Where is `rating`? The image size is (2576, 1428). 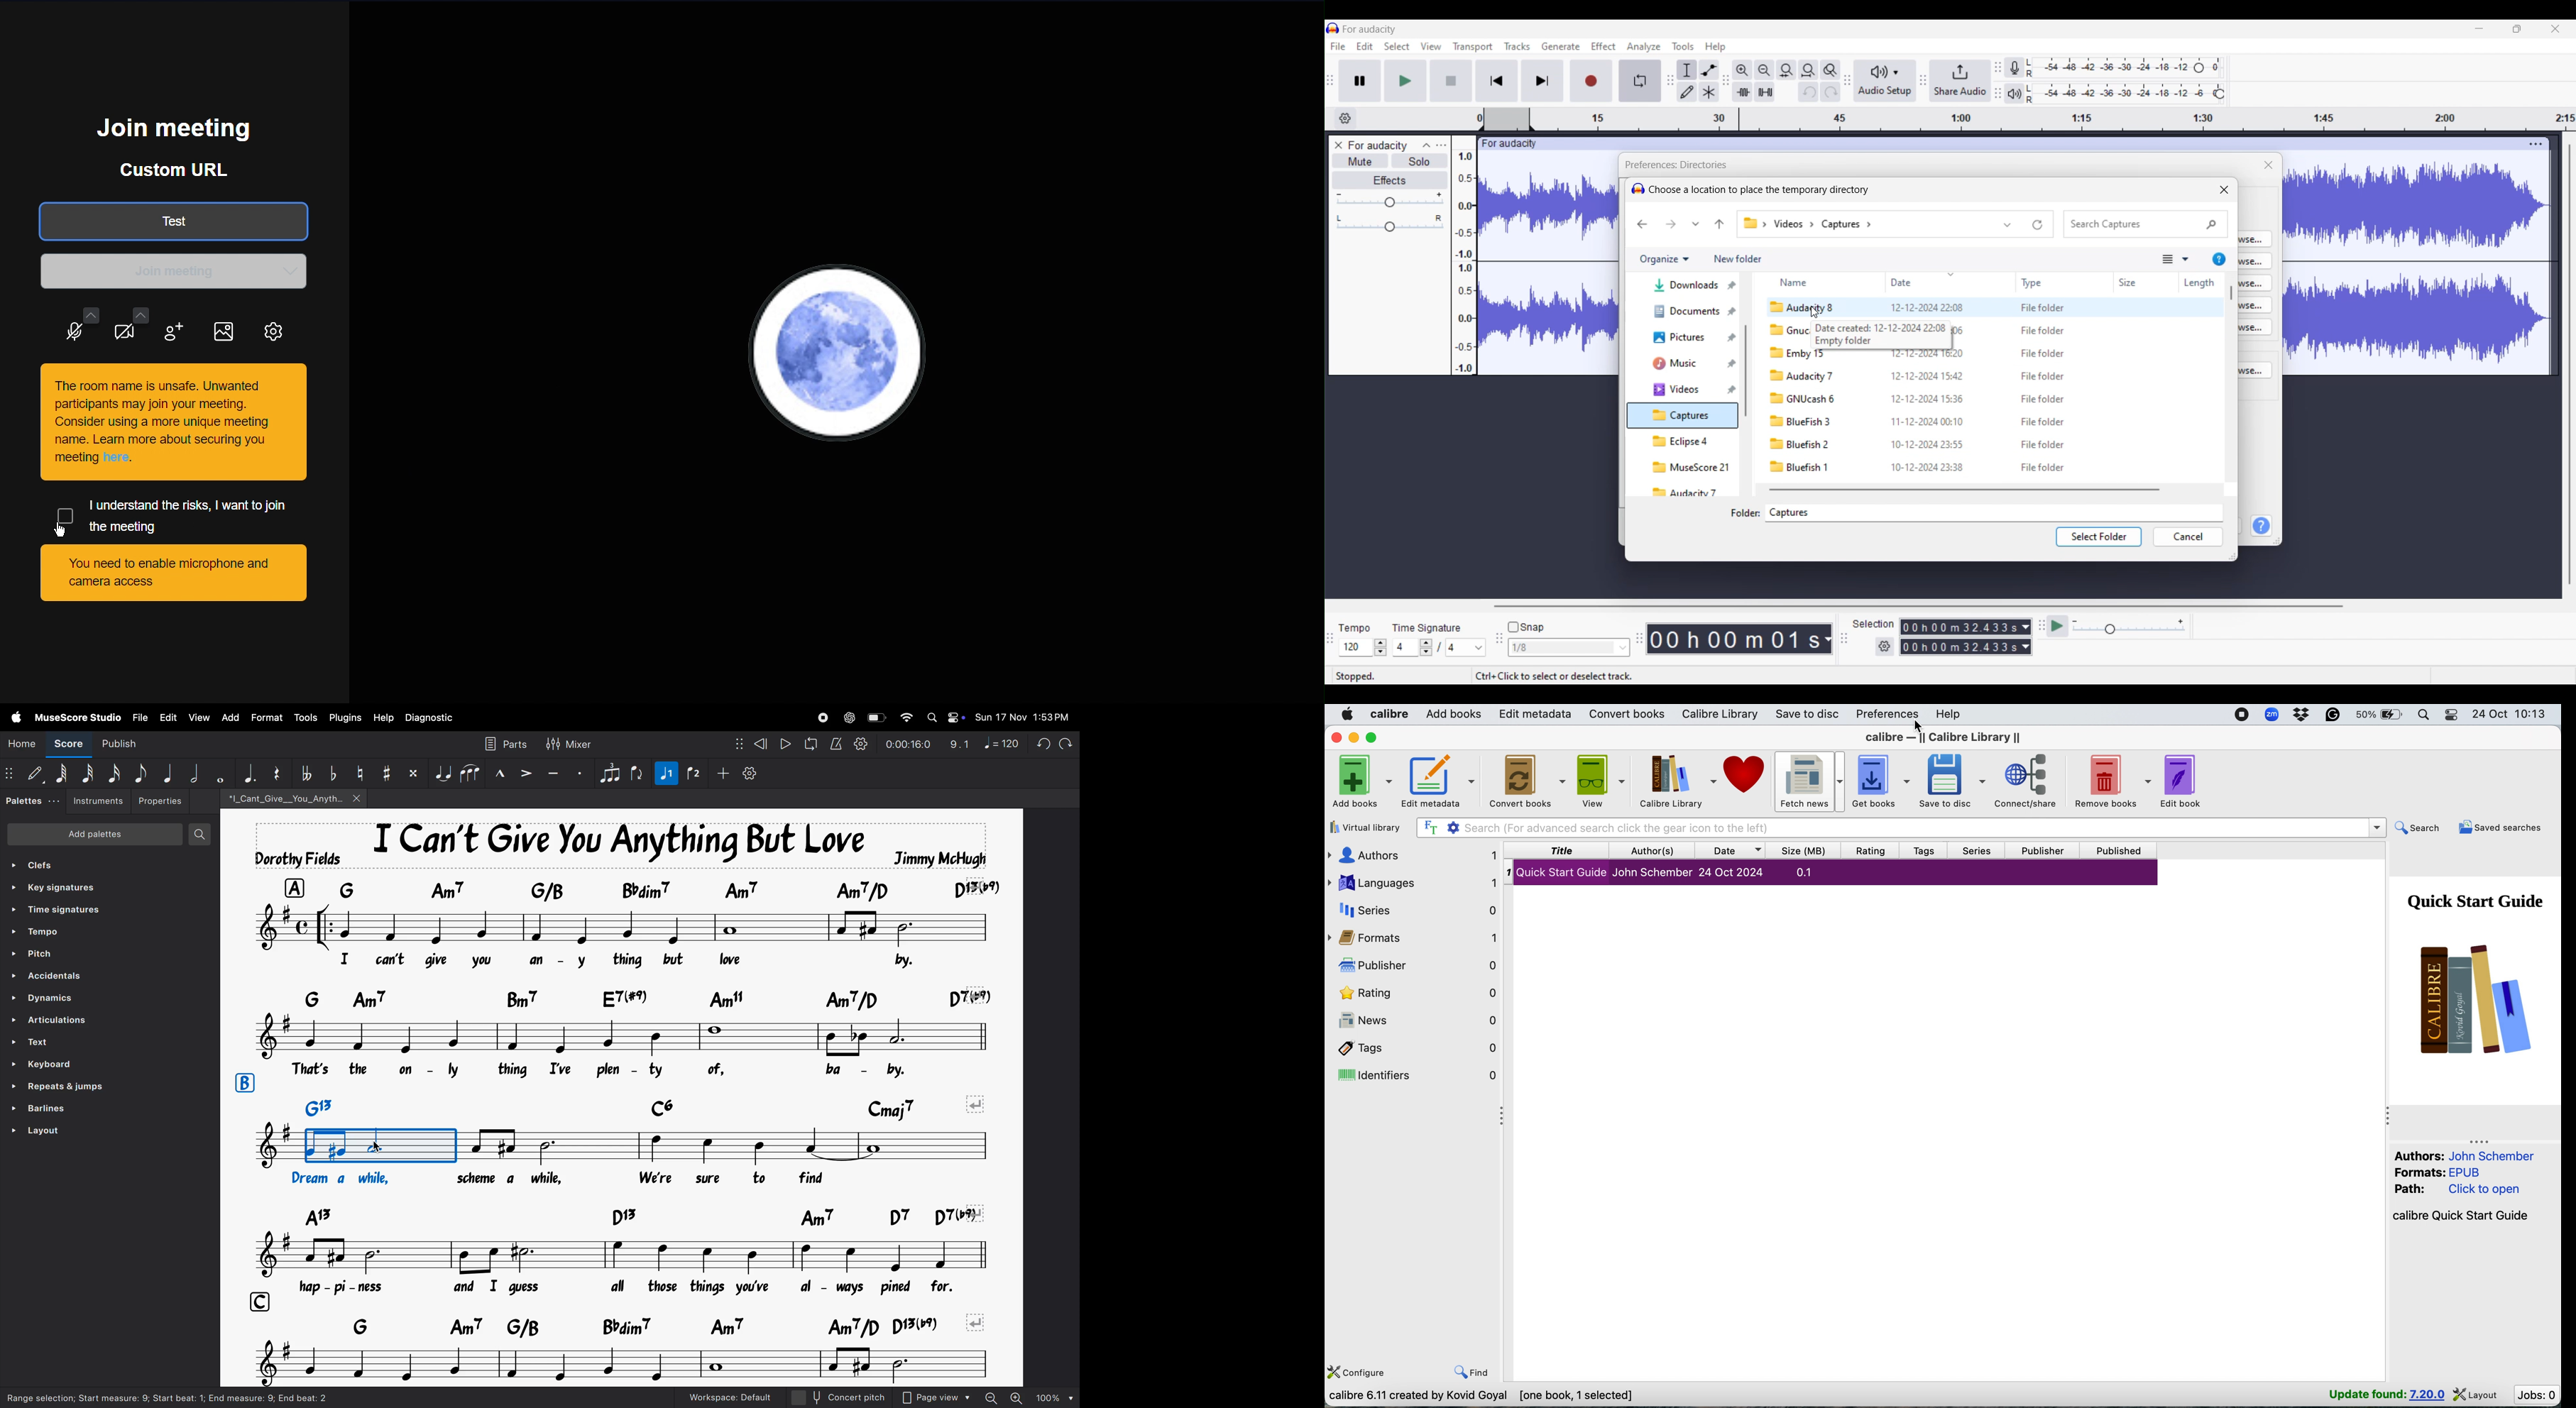 rating is located at coordinates (1419, 994).